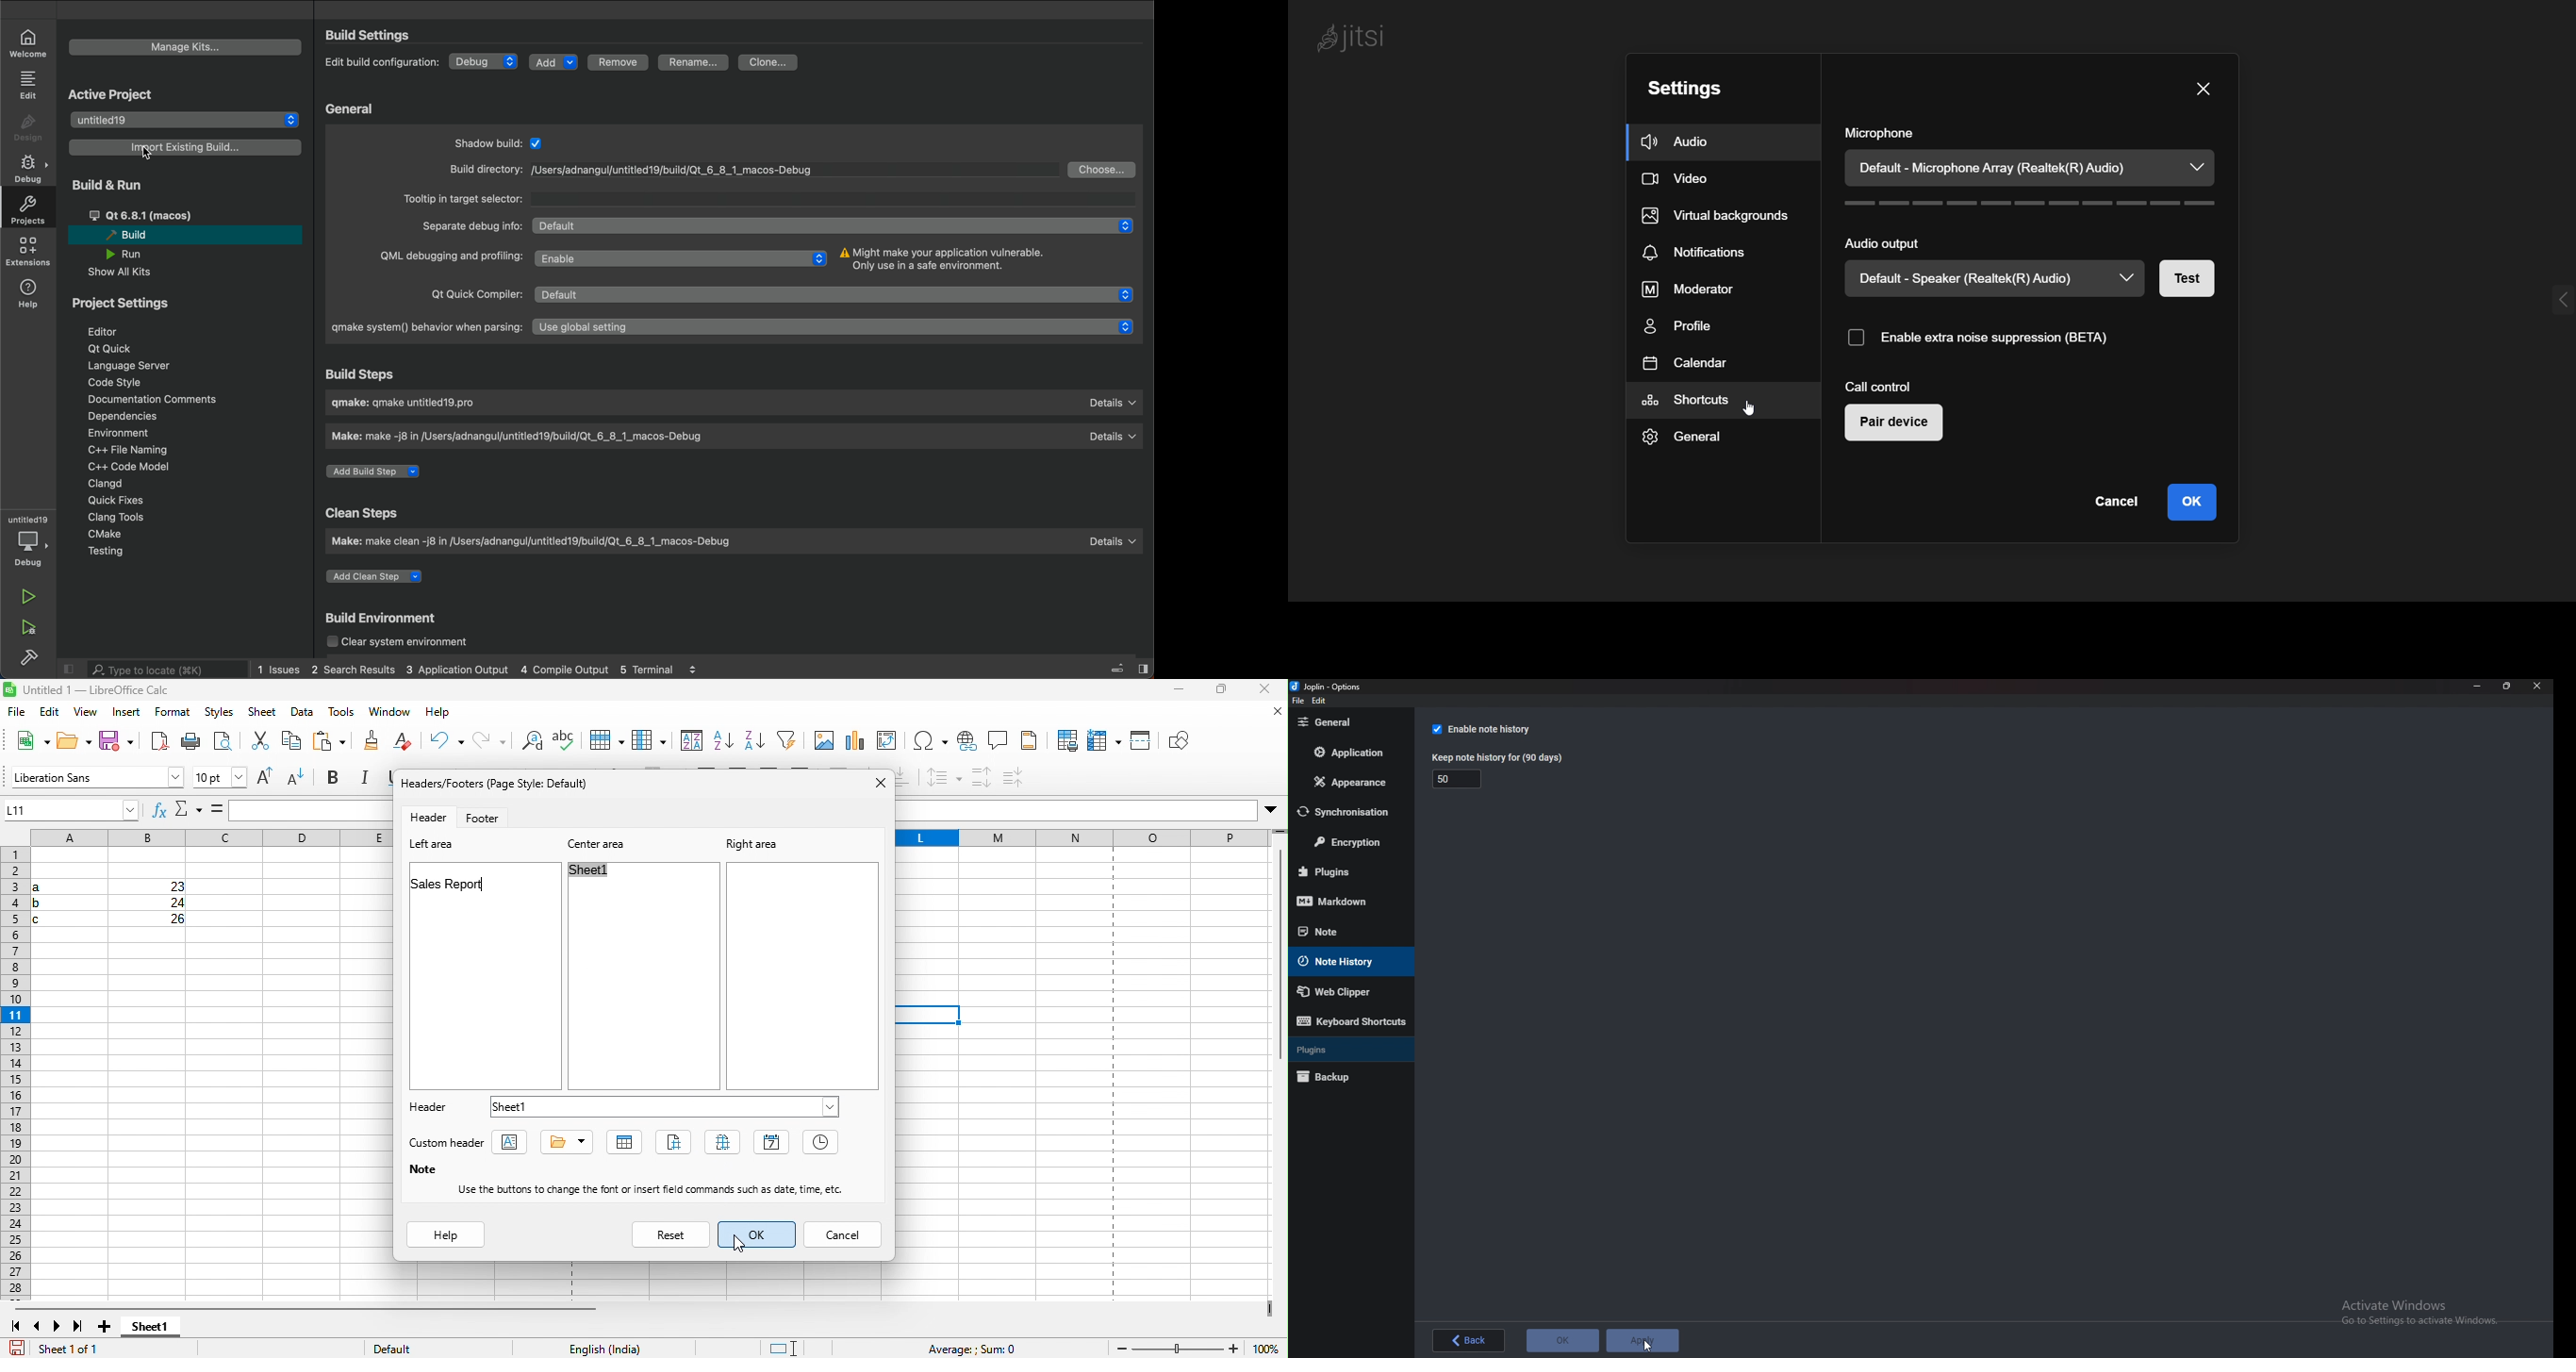  Describe the element at coordinates (28, 519) in the screenshot. I see `untitled` at that location.